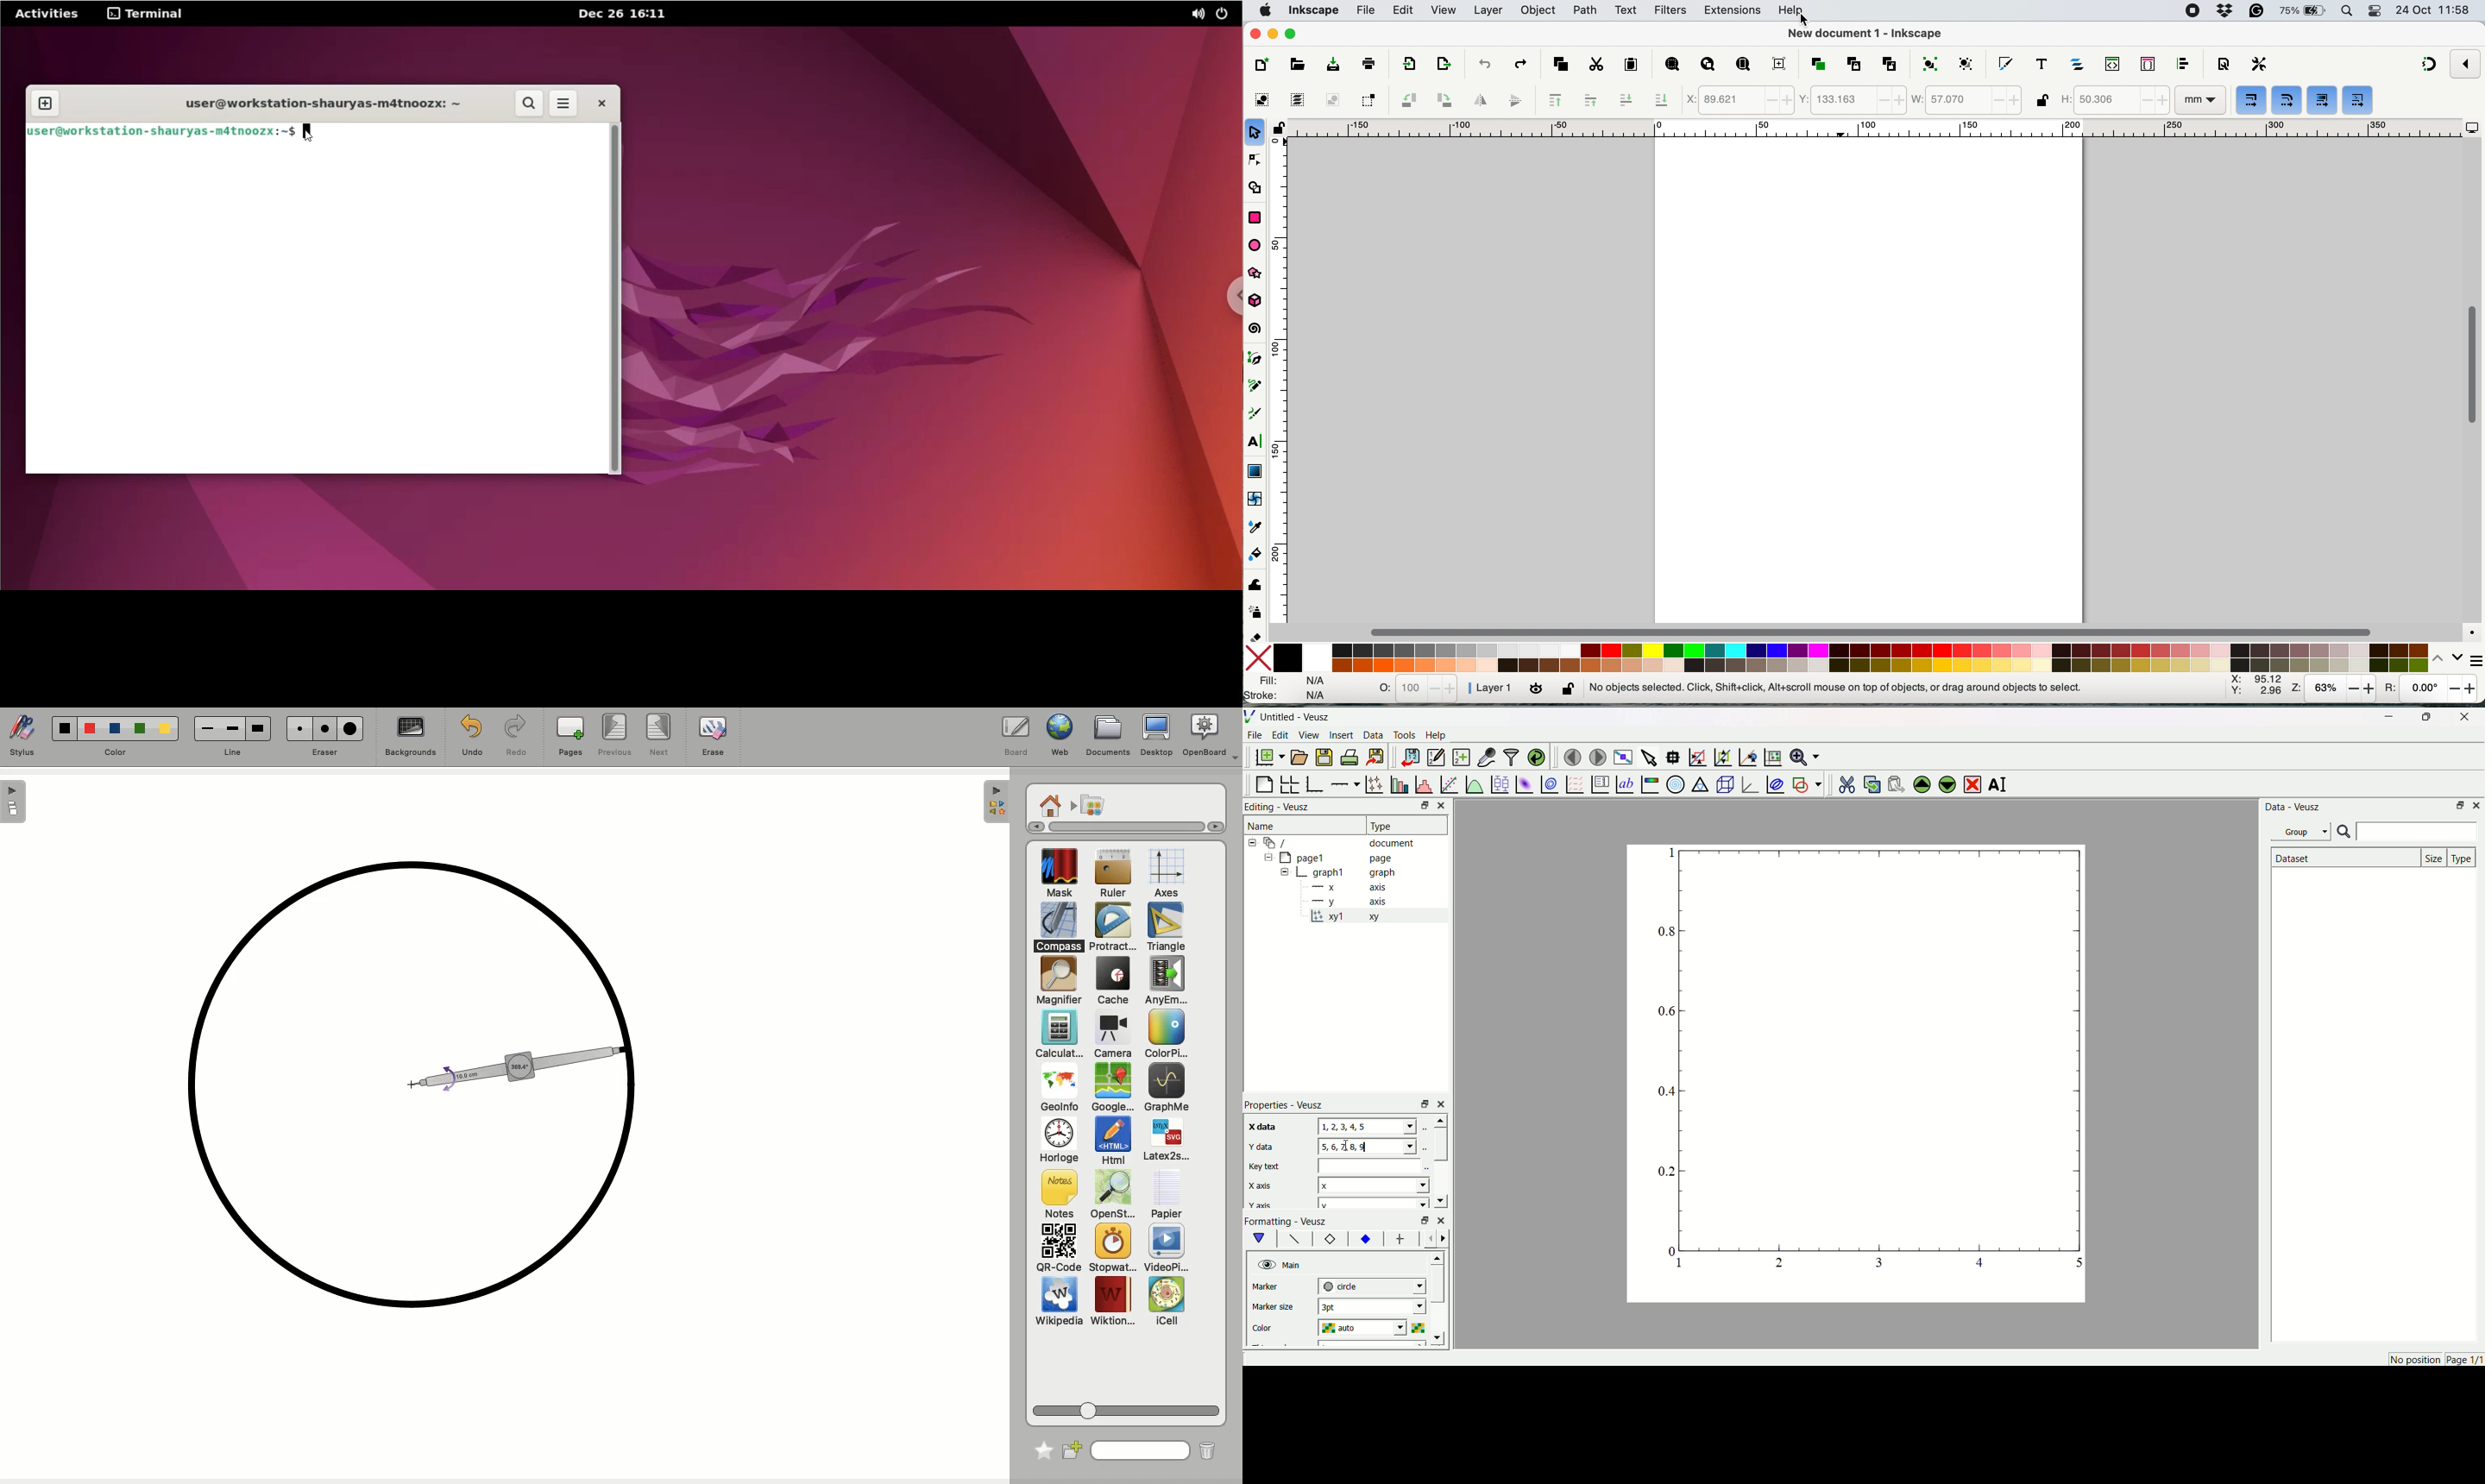 The width and height of the screenshot is (2492, 1484). I want to click on Latex2s, so click(1167, 1141).